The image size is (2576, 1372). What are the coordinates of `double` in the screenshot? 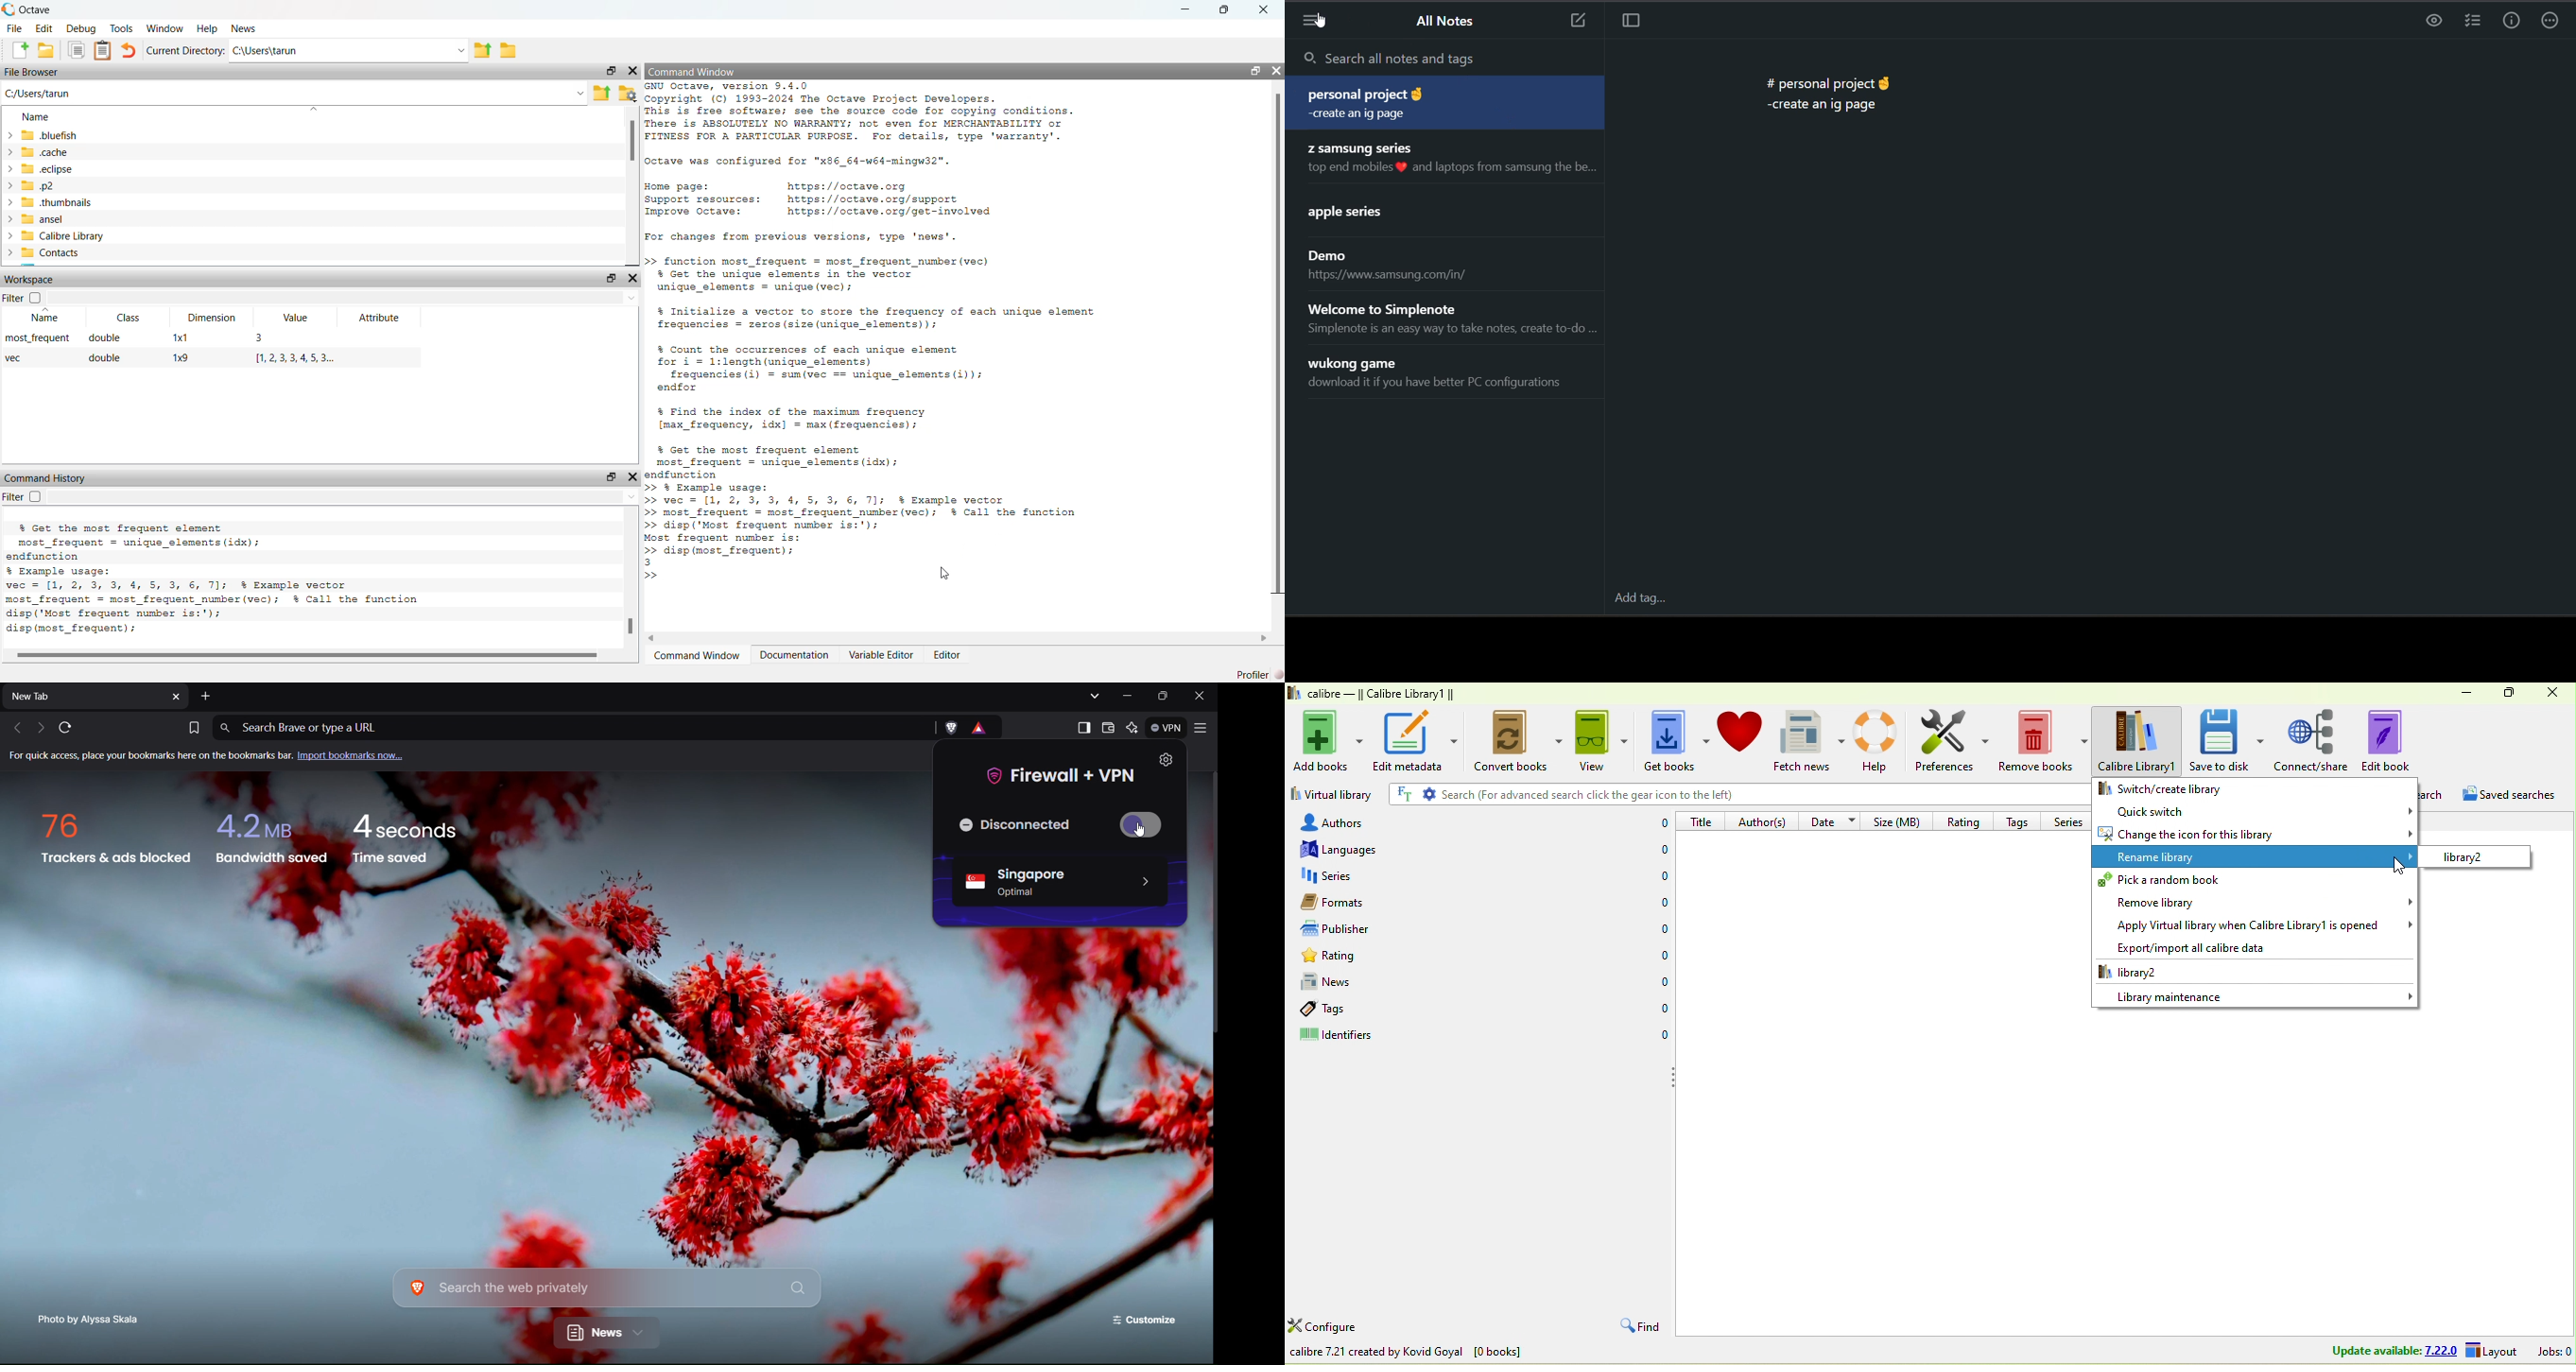 It's located at (106, 337).